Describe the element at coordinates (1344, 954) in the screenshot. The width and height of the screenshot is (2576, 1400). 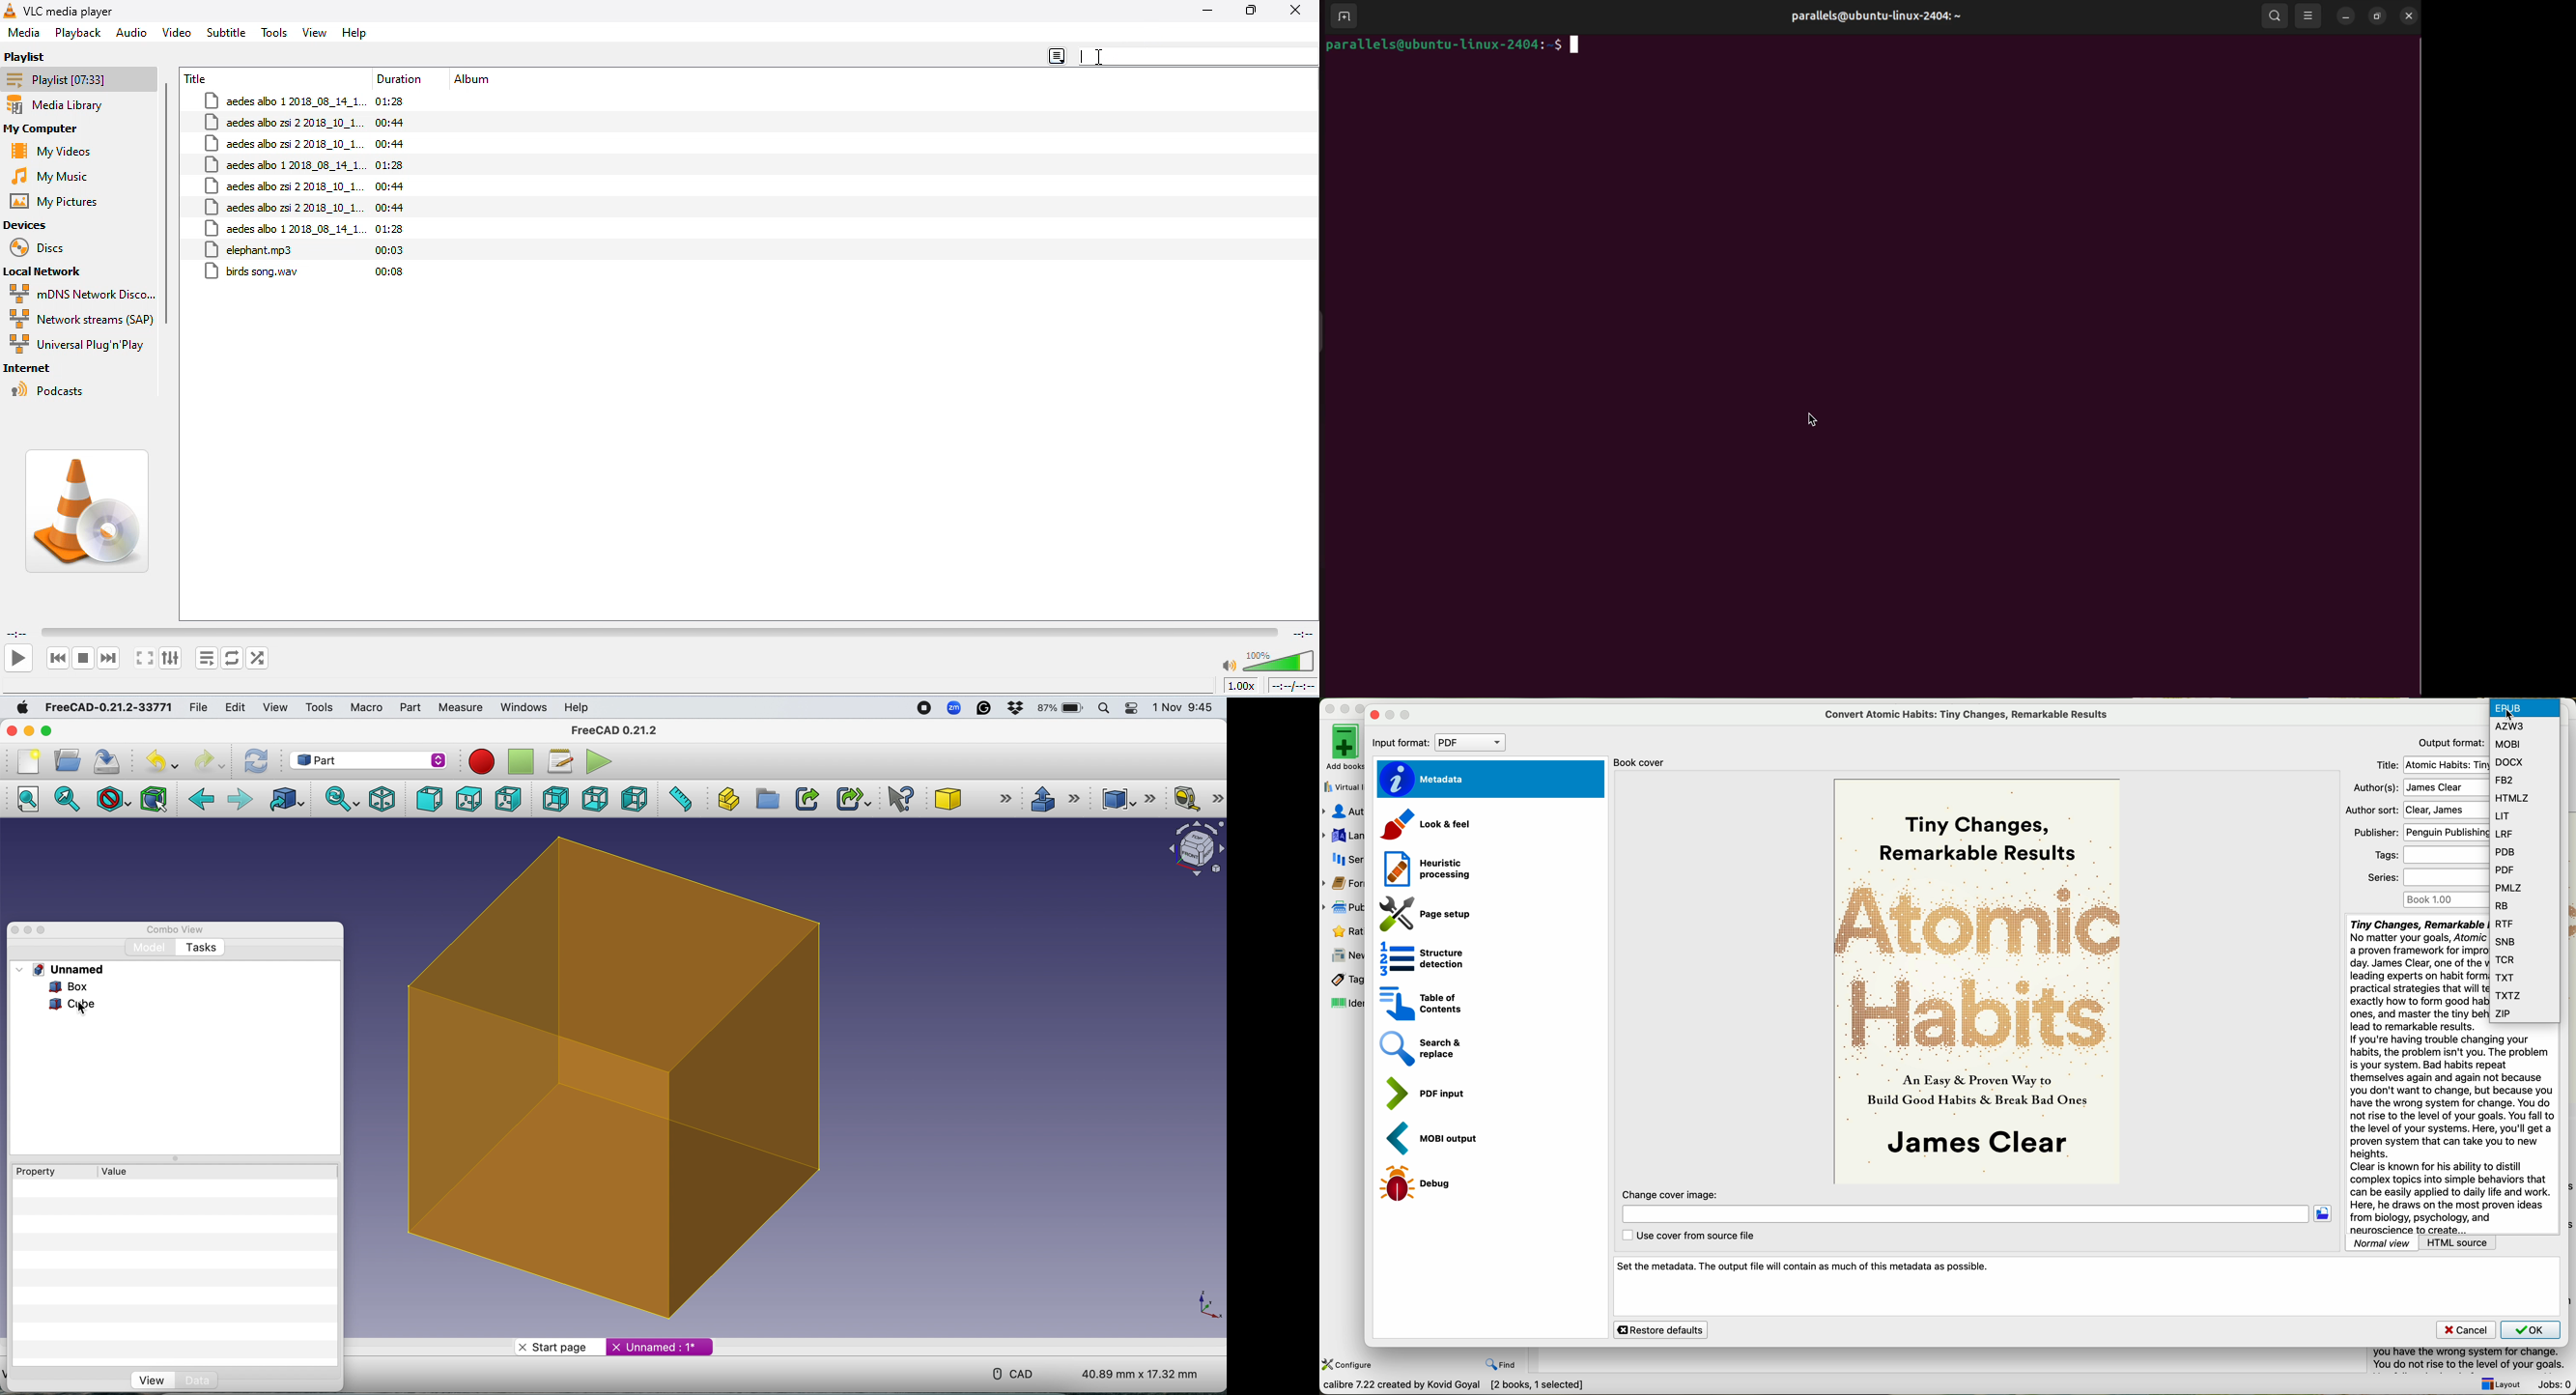
I see `news` at that location.